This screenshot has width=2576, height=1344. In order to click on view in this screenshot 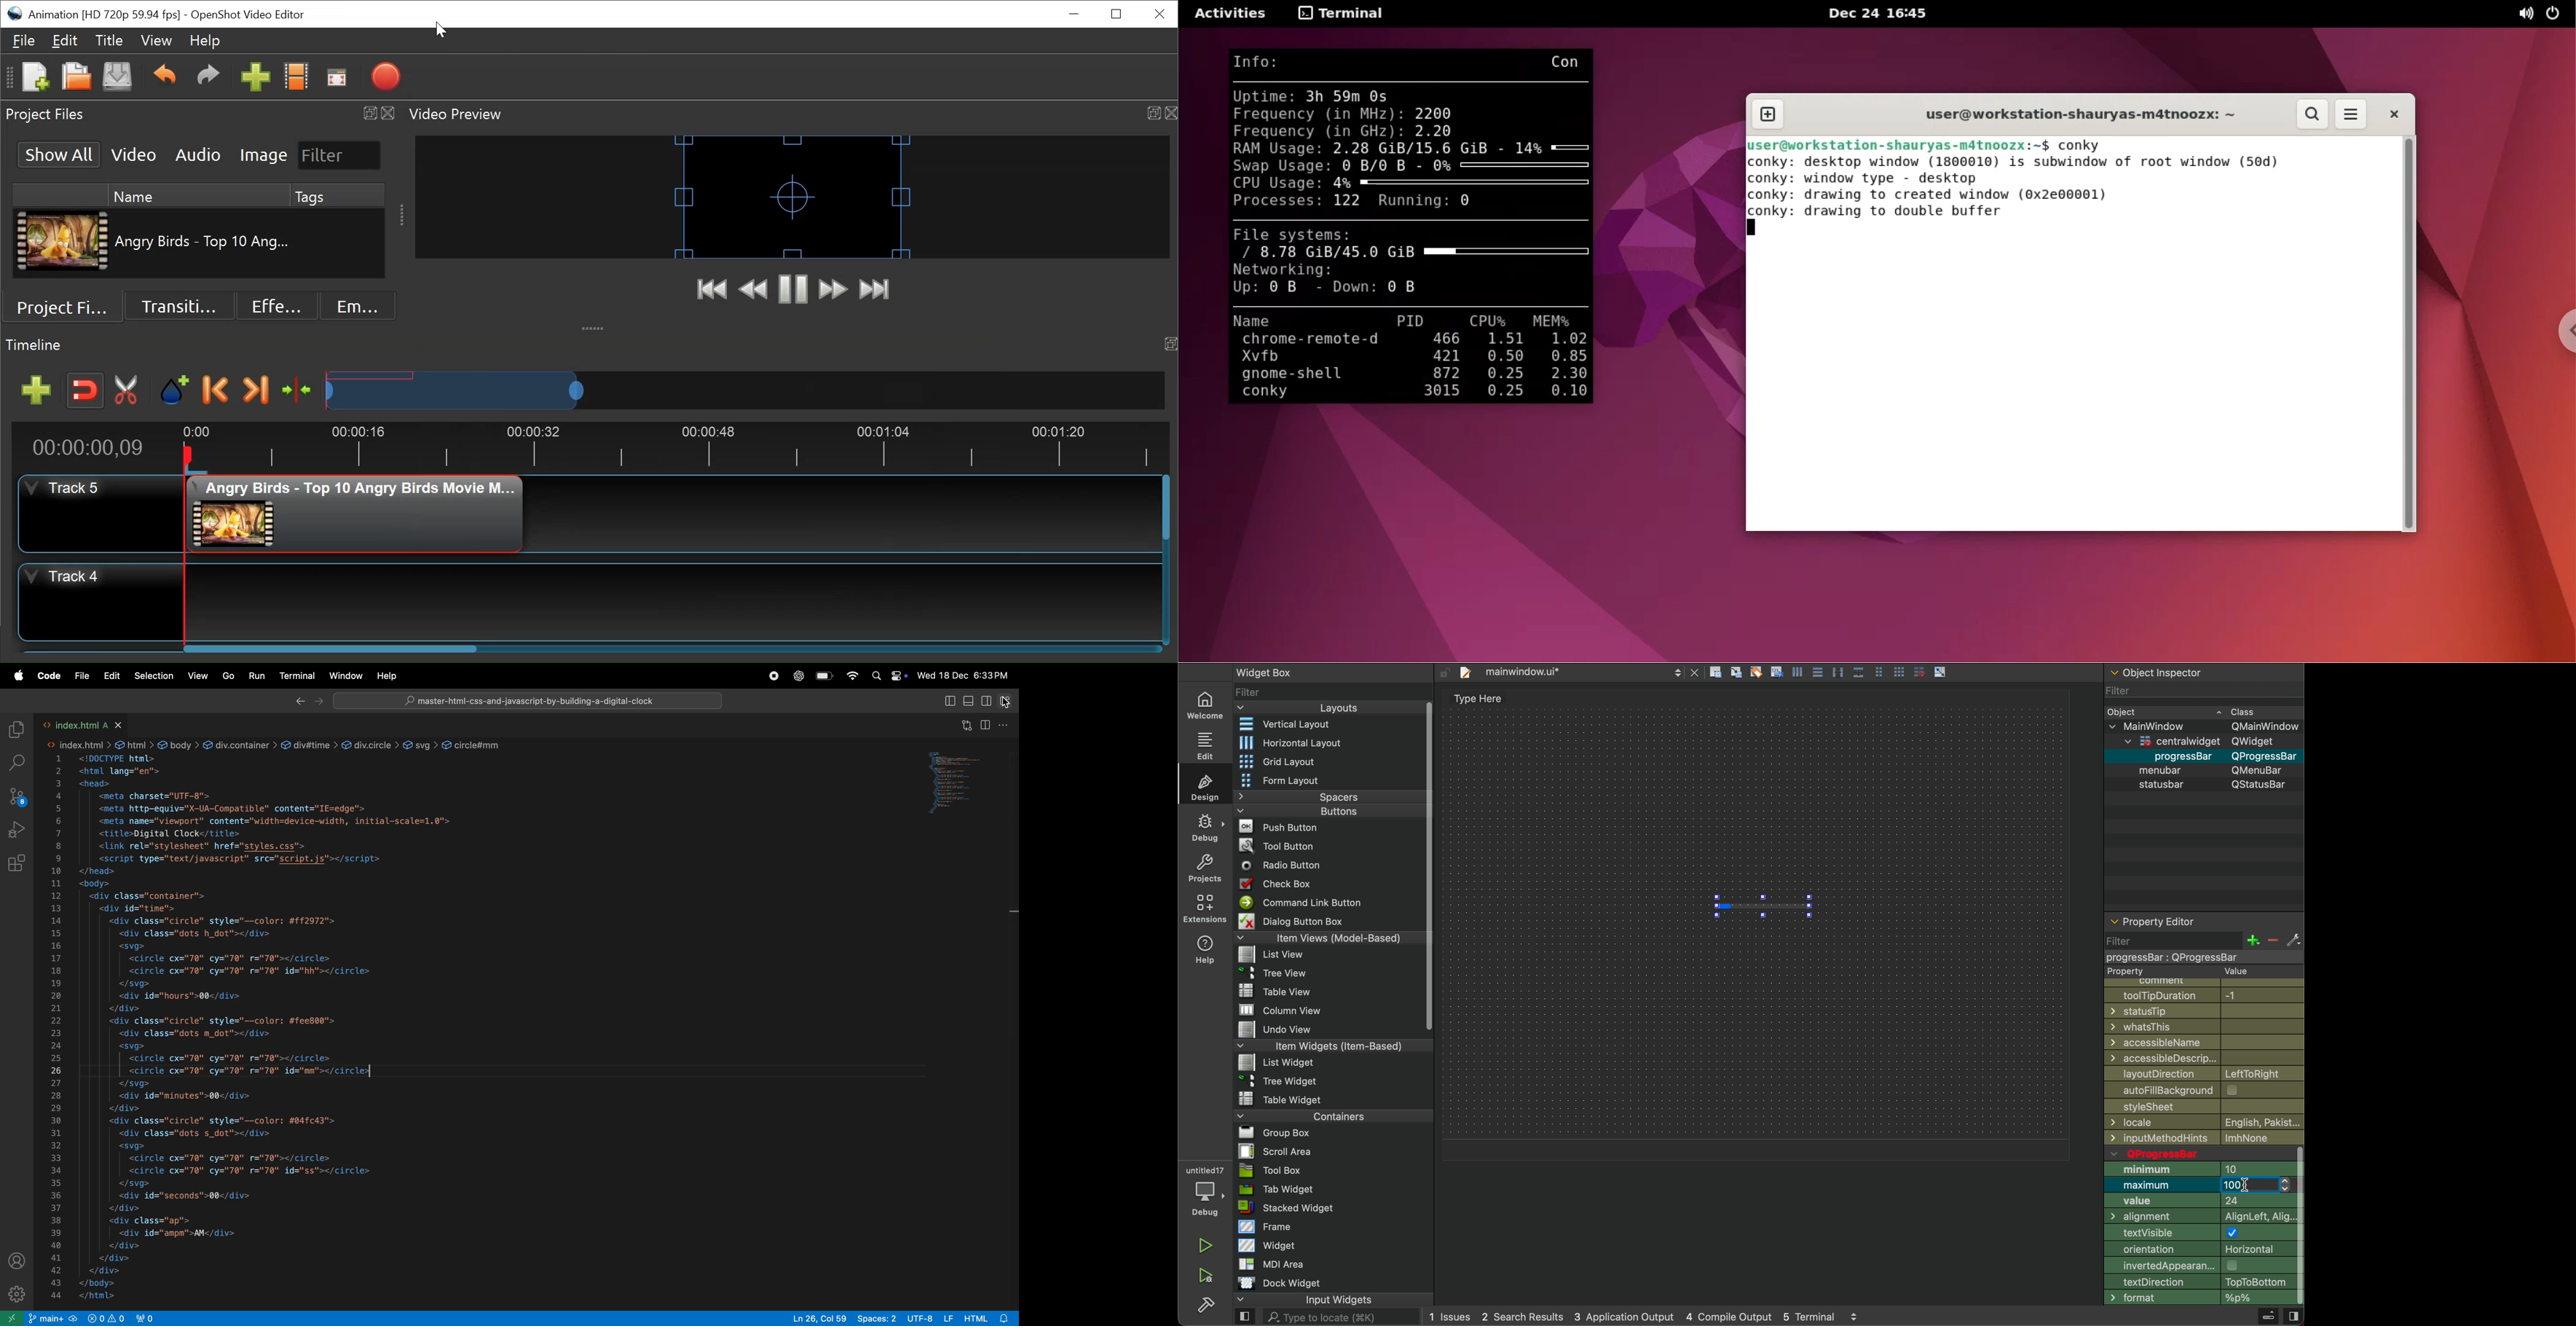, I will do `click(197, 675)`.